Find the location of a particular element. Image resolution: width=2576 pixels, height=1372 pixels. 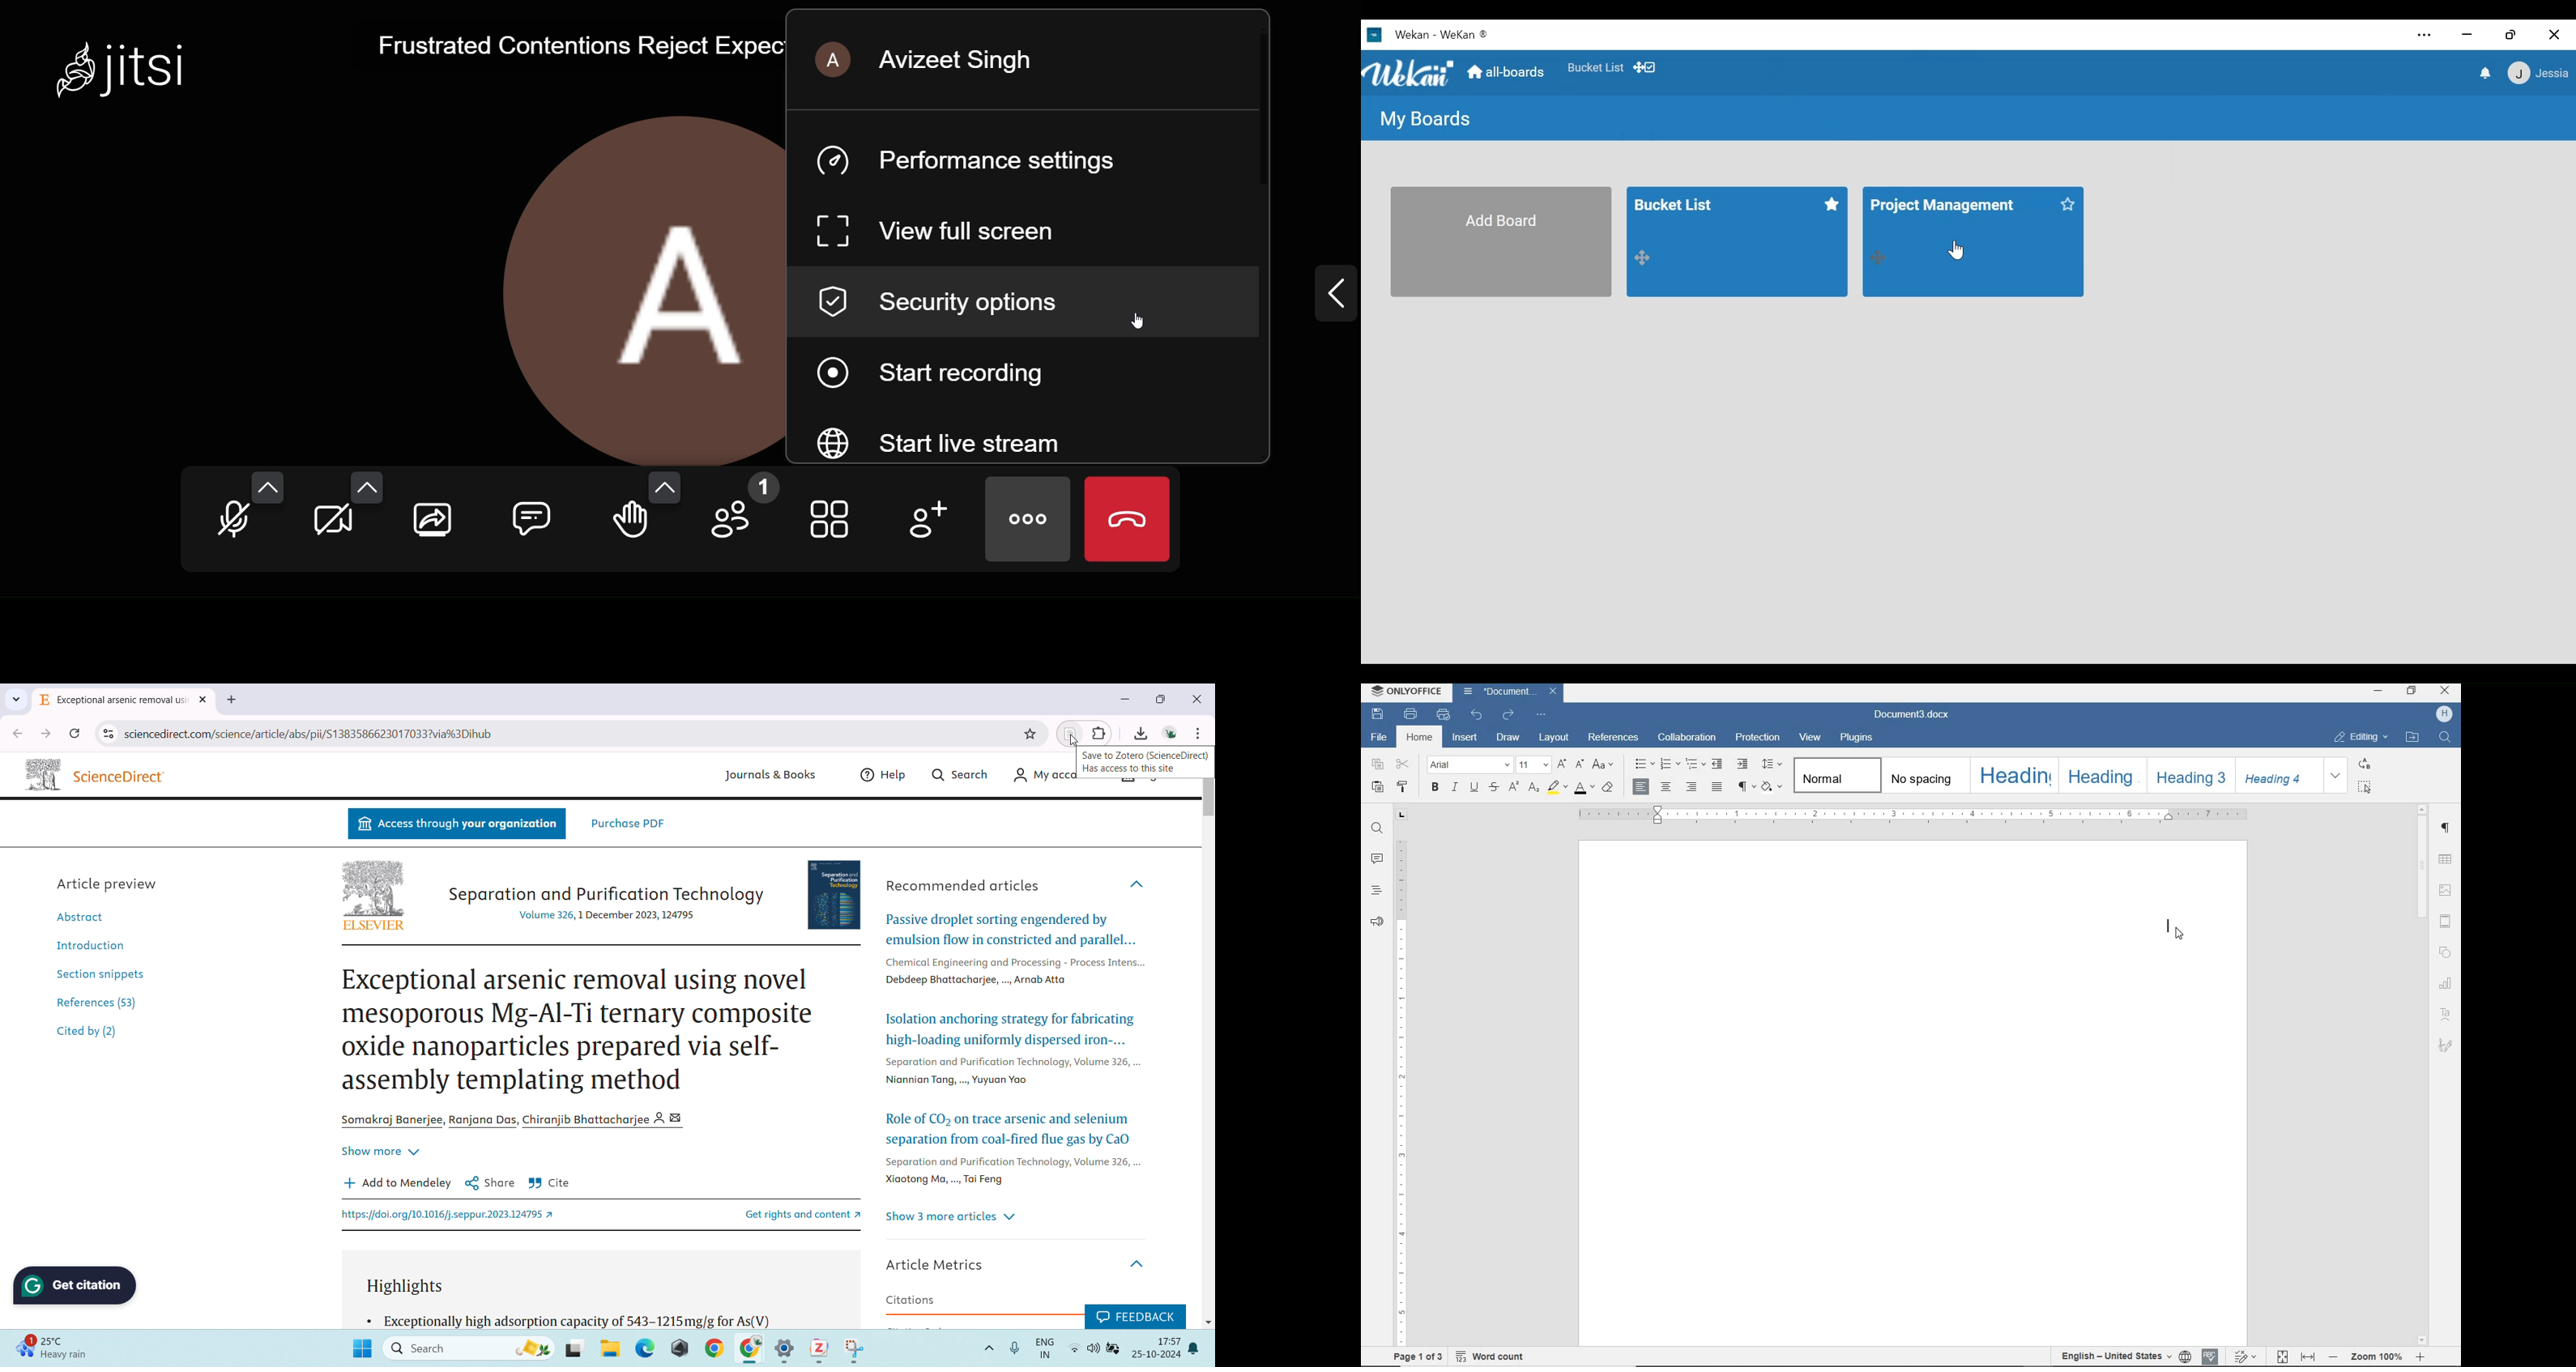

participants is located at coordinates (749, 510).